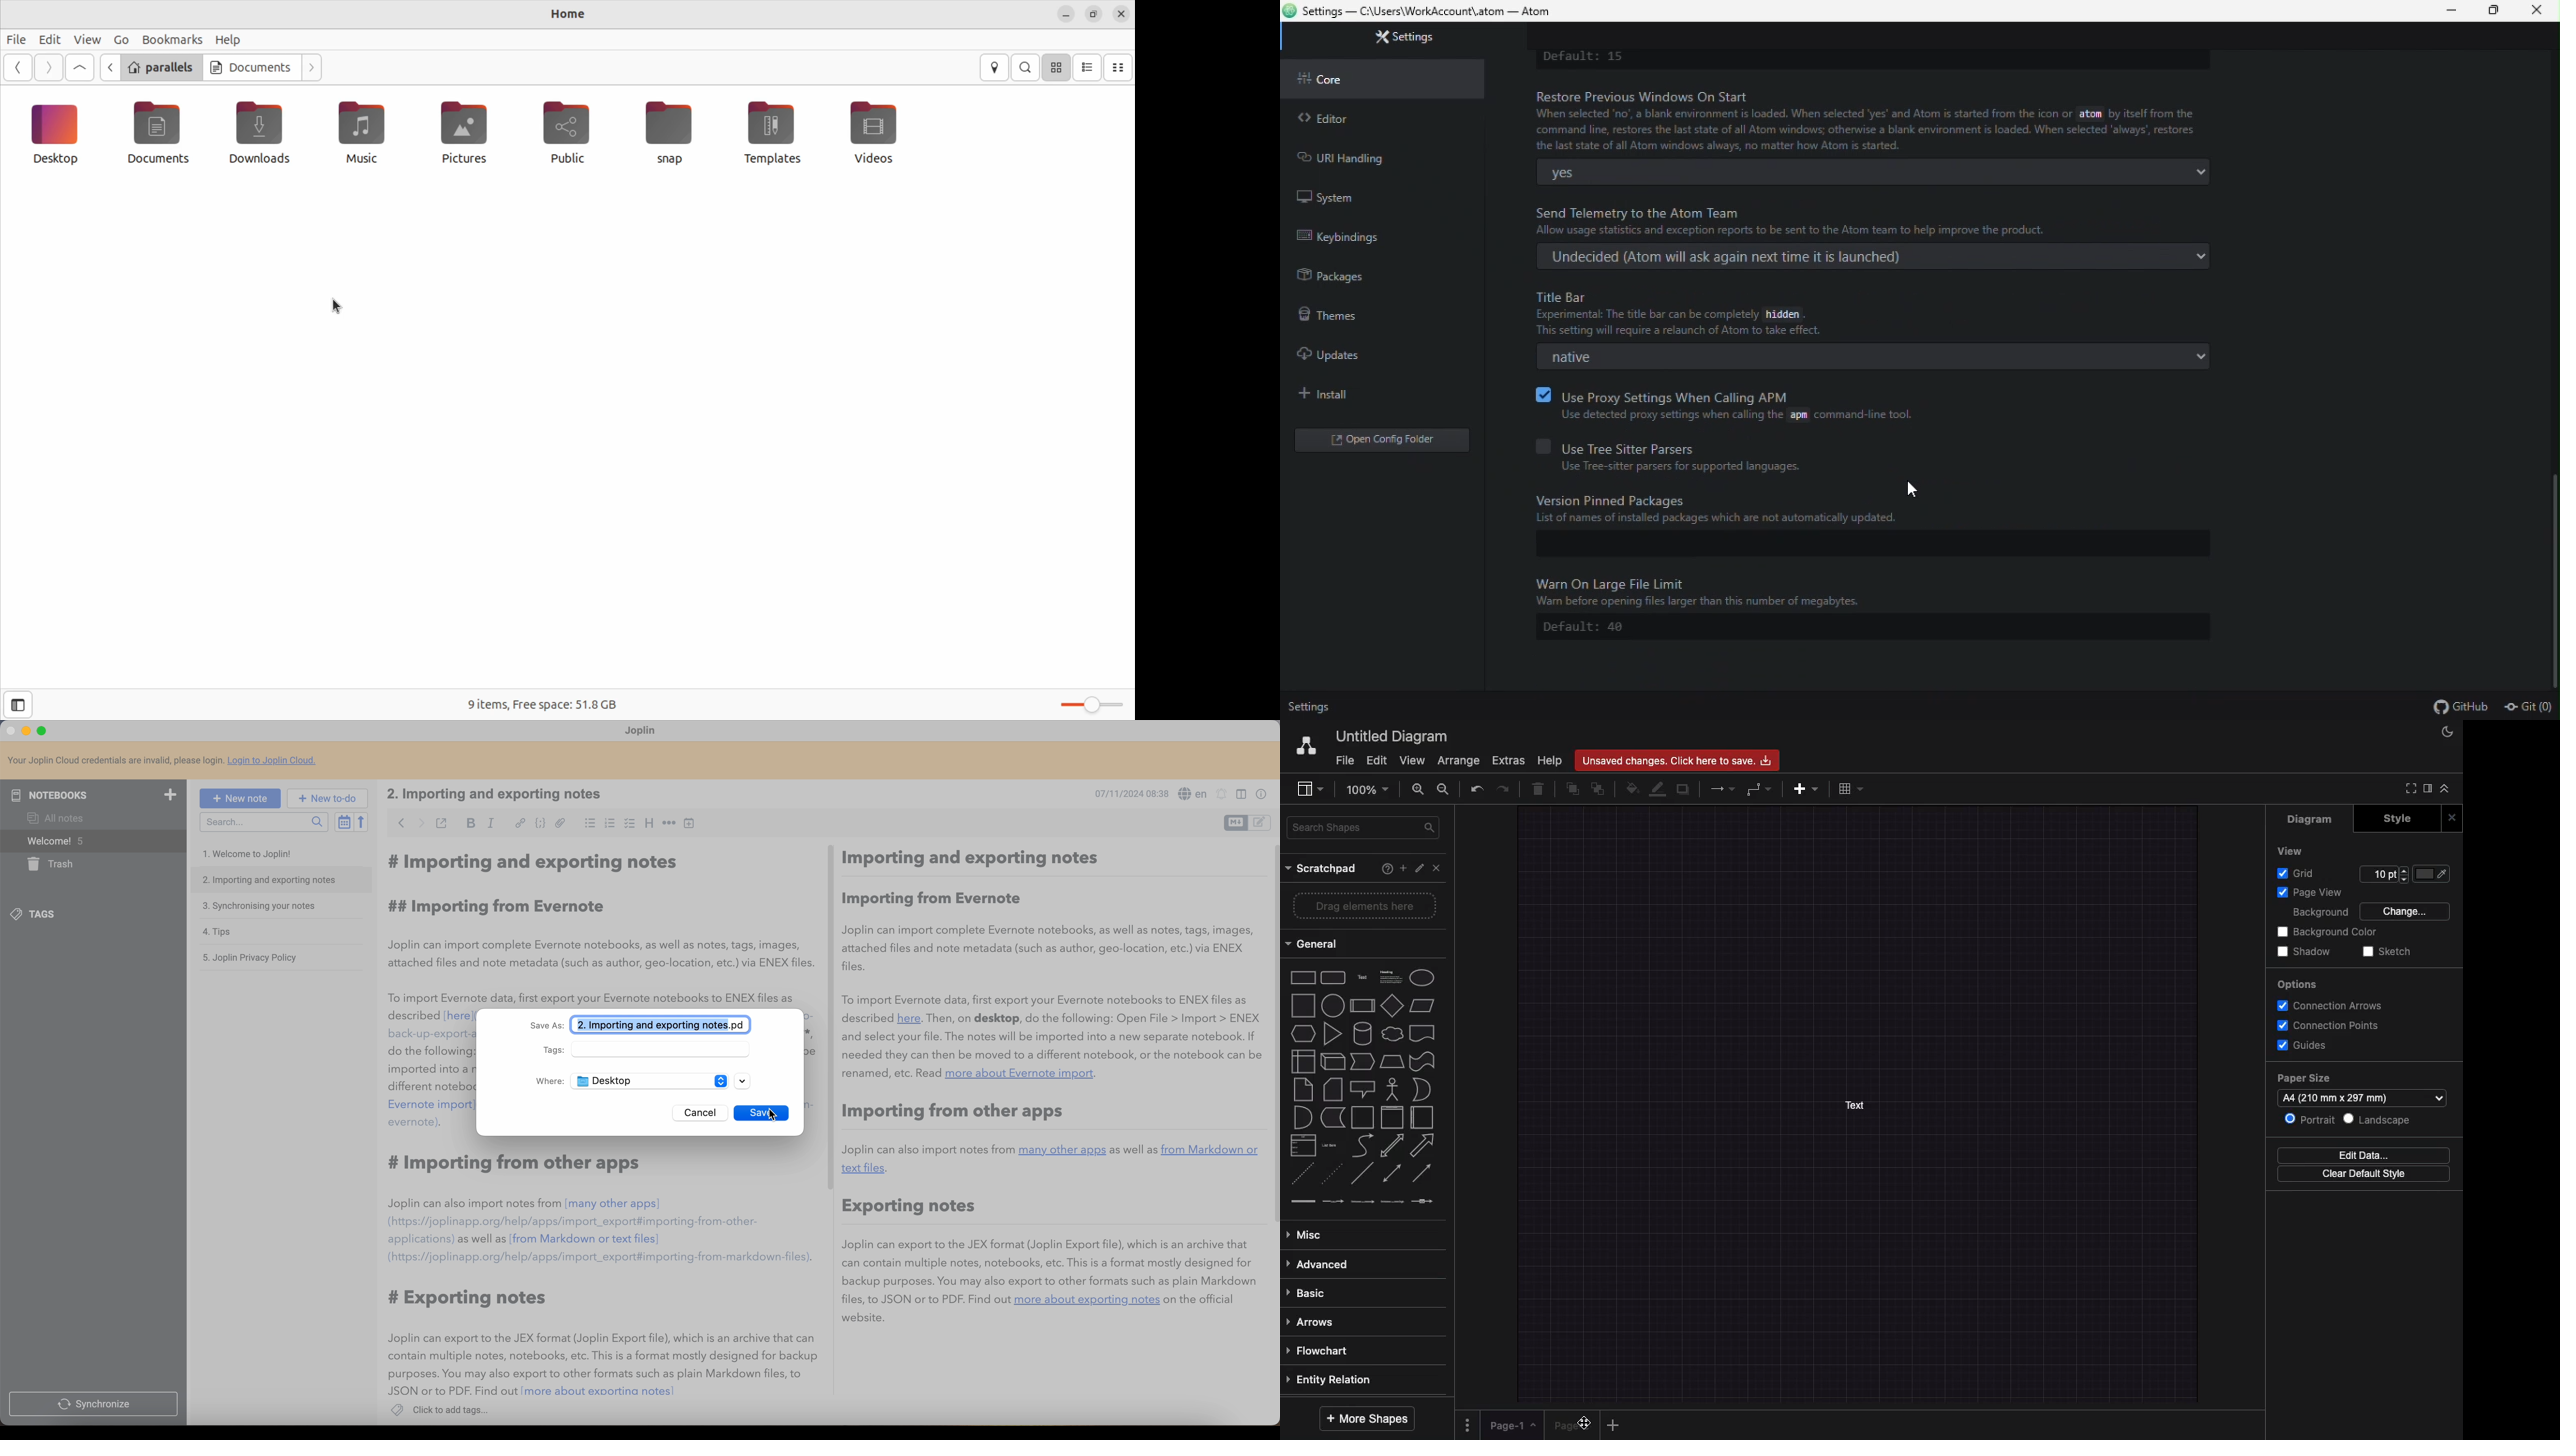 The width and height of the screenshot is (2576, 1456). Describe the element at coordinates (1759, 790) in the screenshot. I see `Waypoints` at that location.